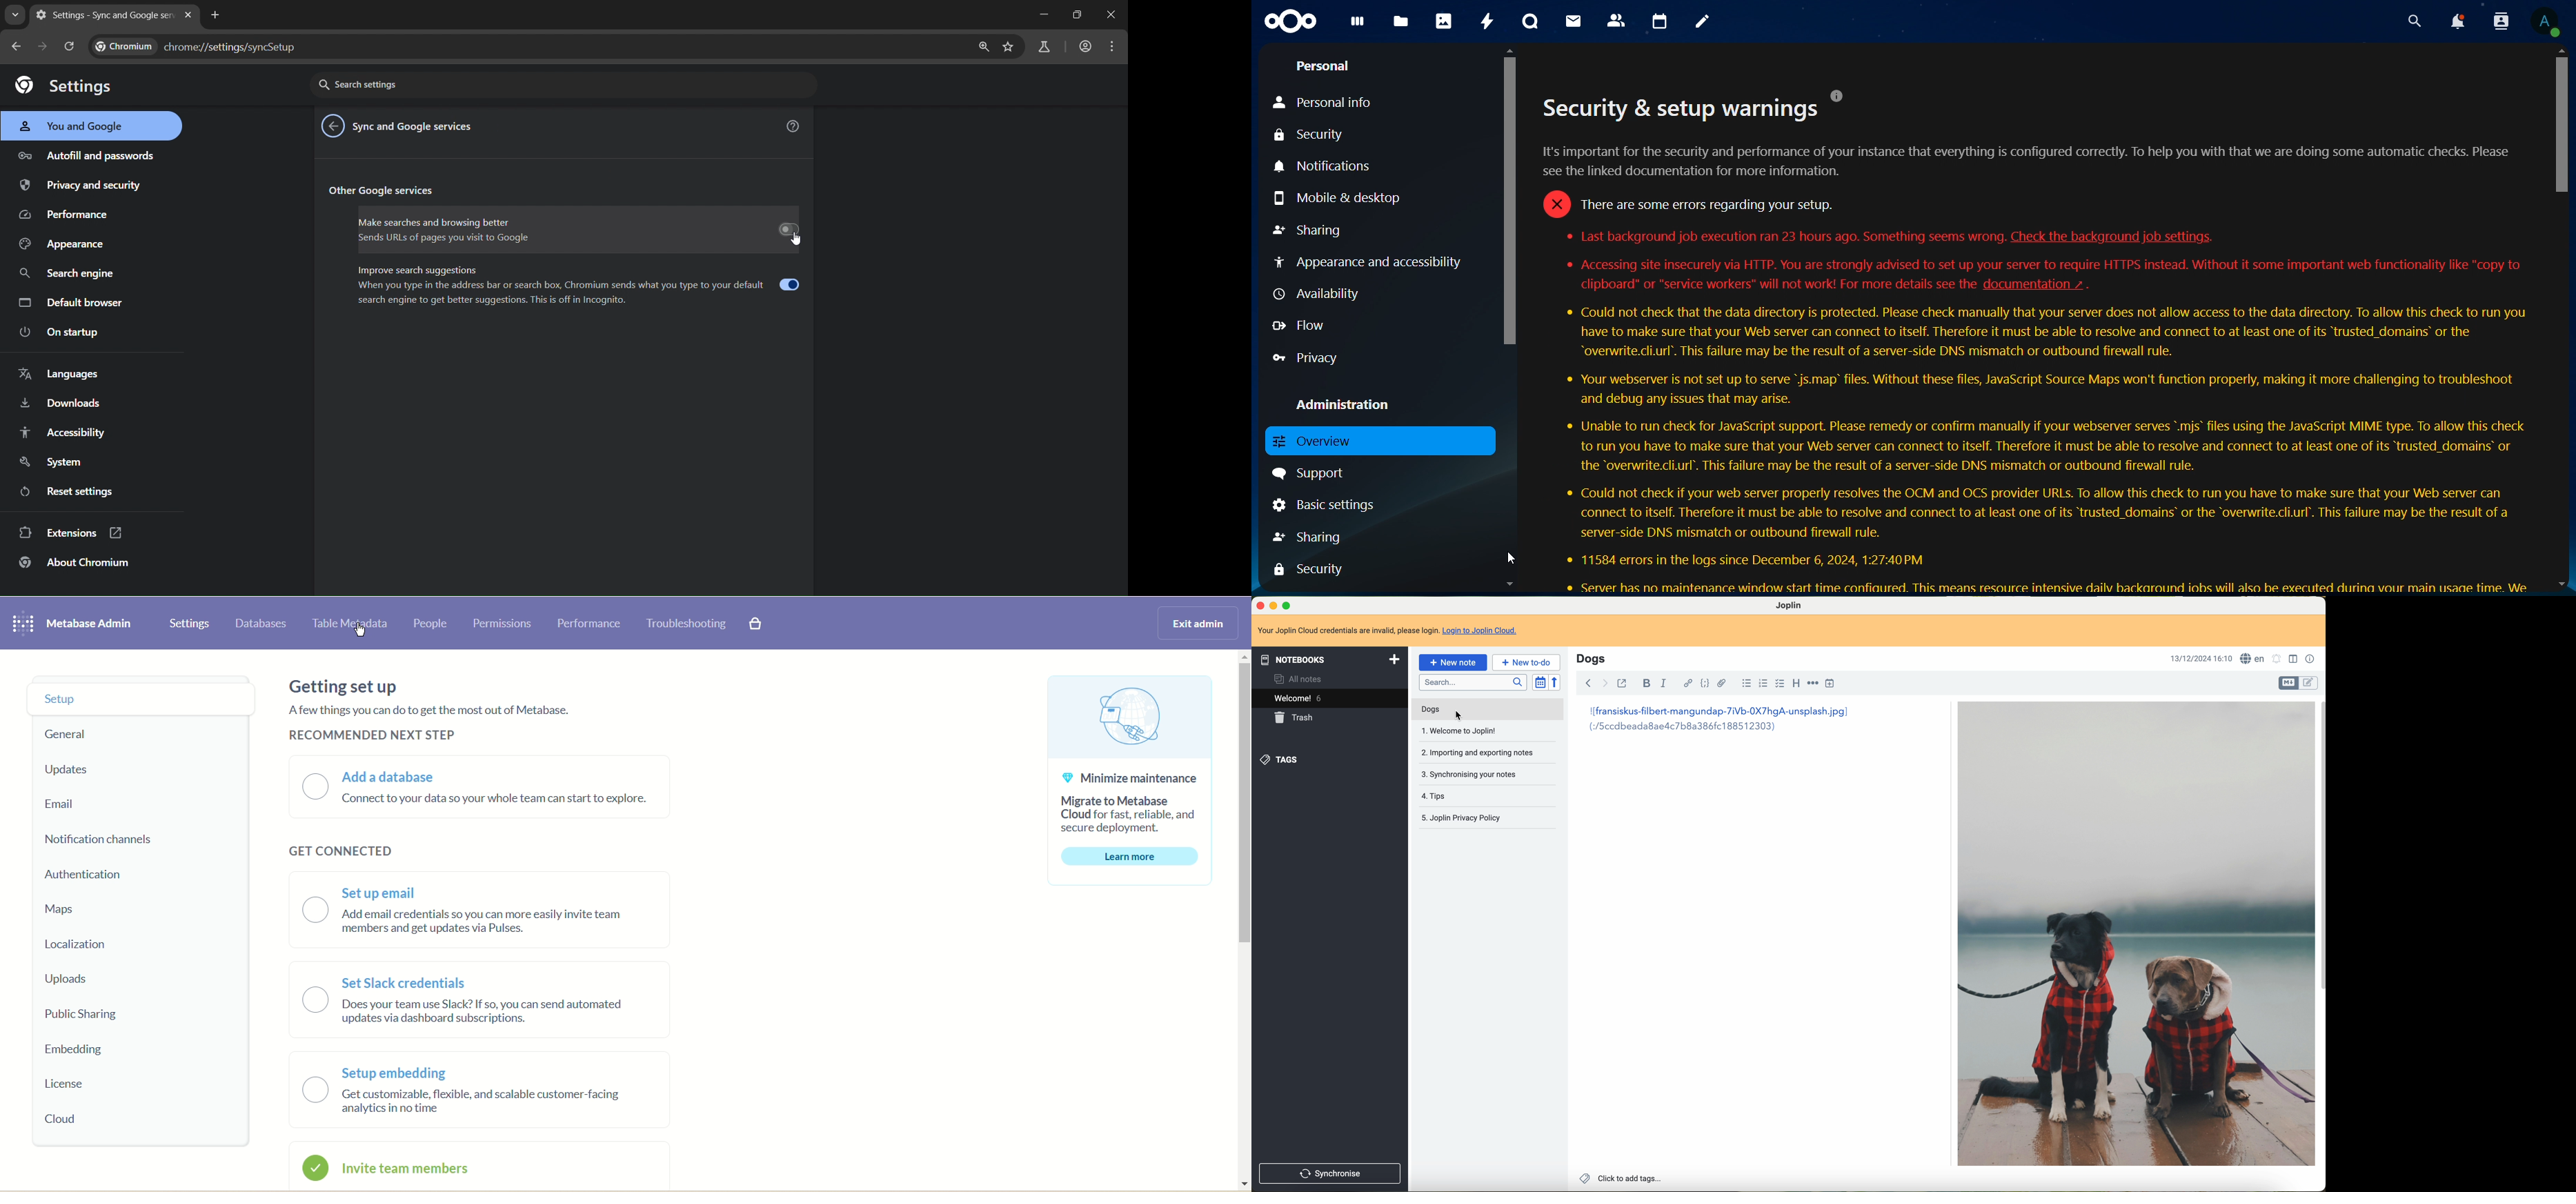 The image size is (2576, 1204). What do you see at coordinates (2135, 935) in the screenshot?
I see `dogs image` at bounding box center [2135, 935].